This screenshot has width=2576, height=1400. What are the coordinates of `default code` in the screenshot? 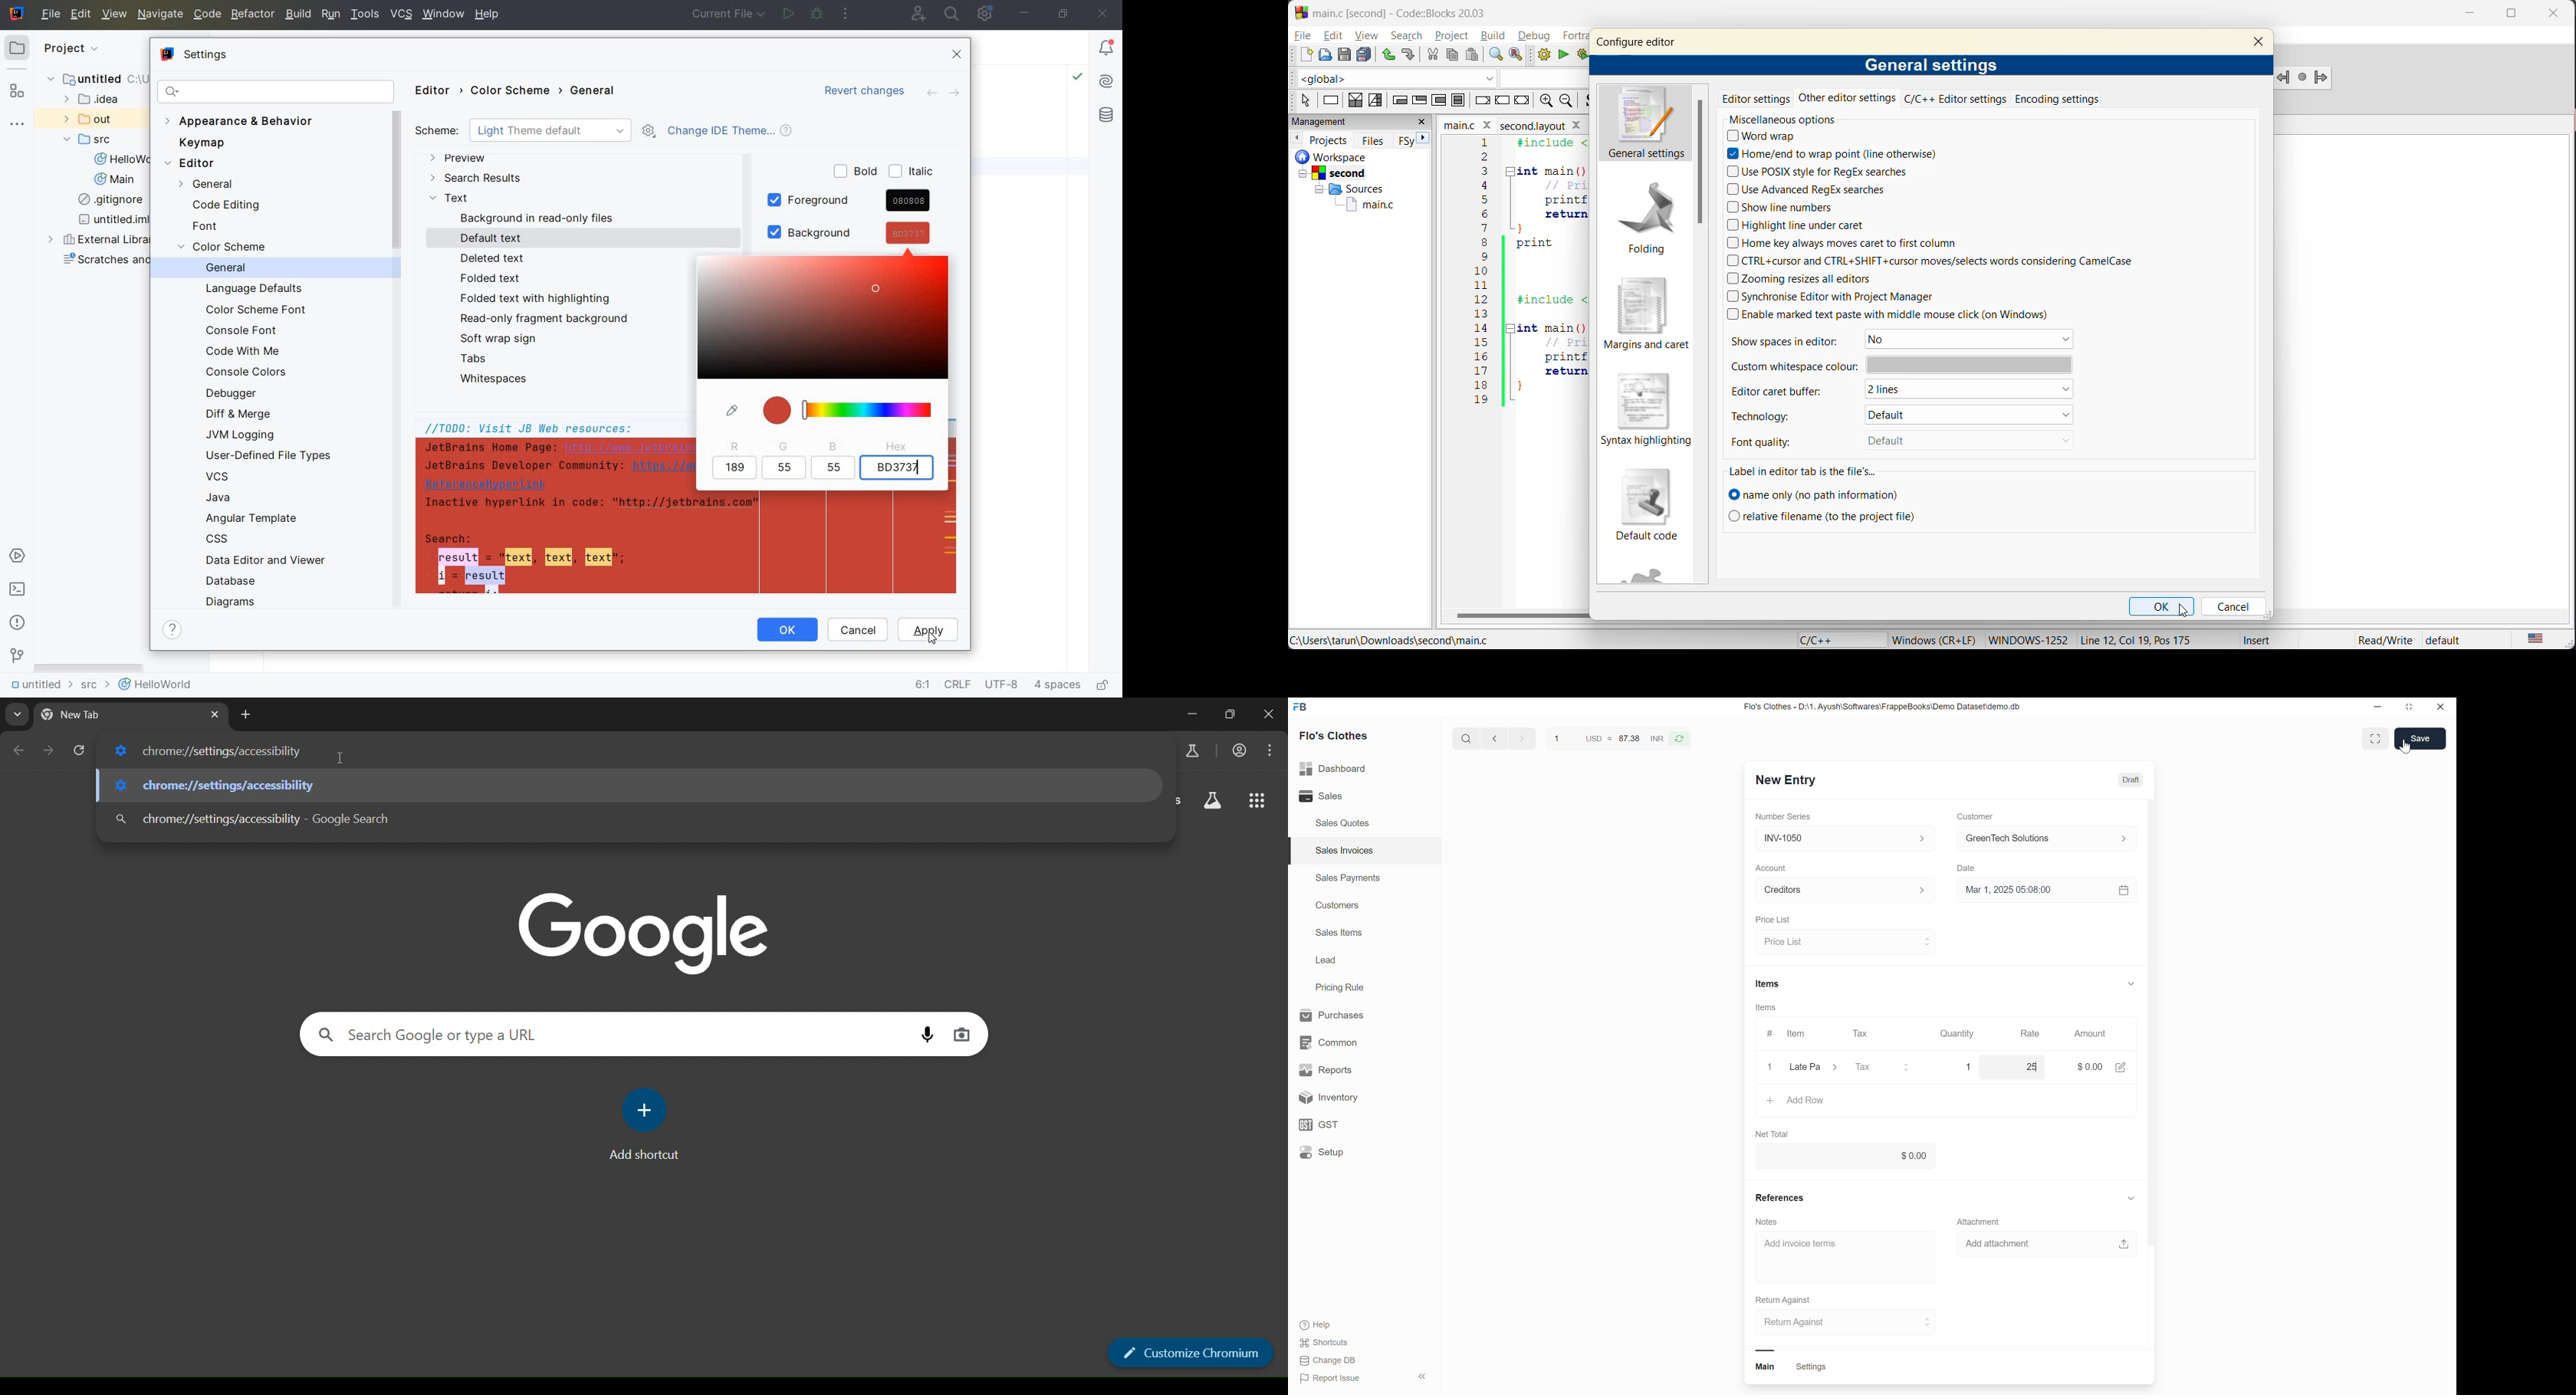 It's located at (1649, 505).